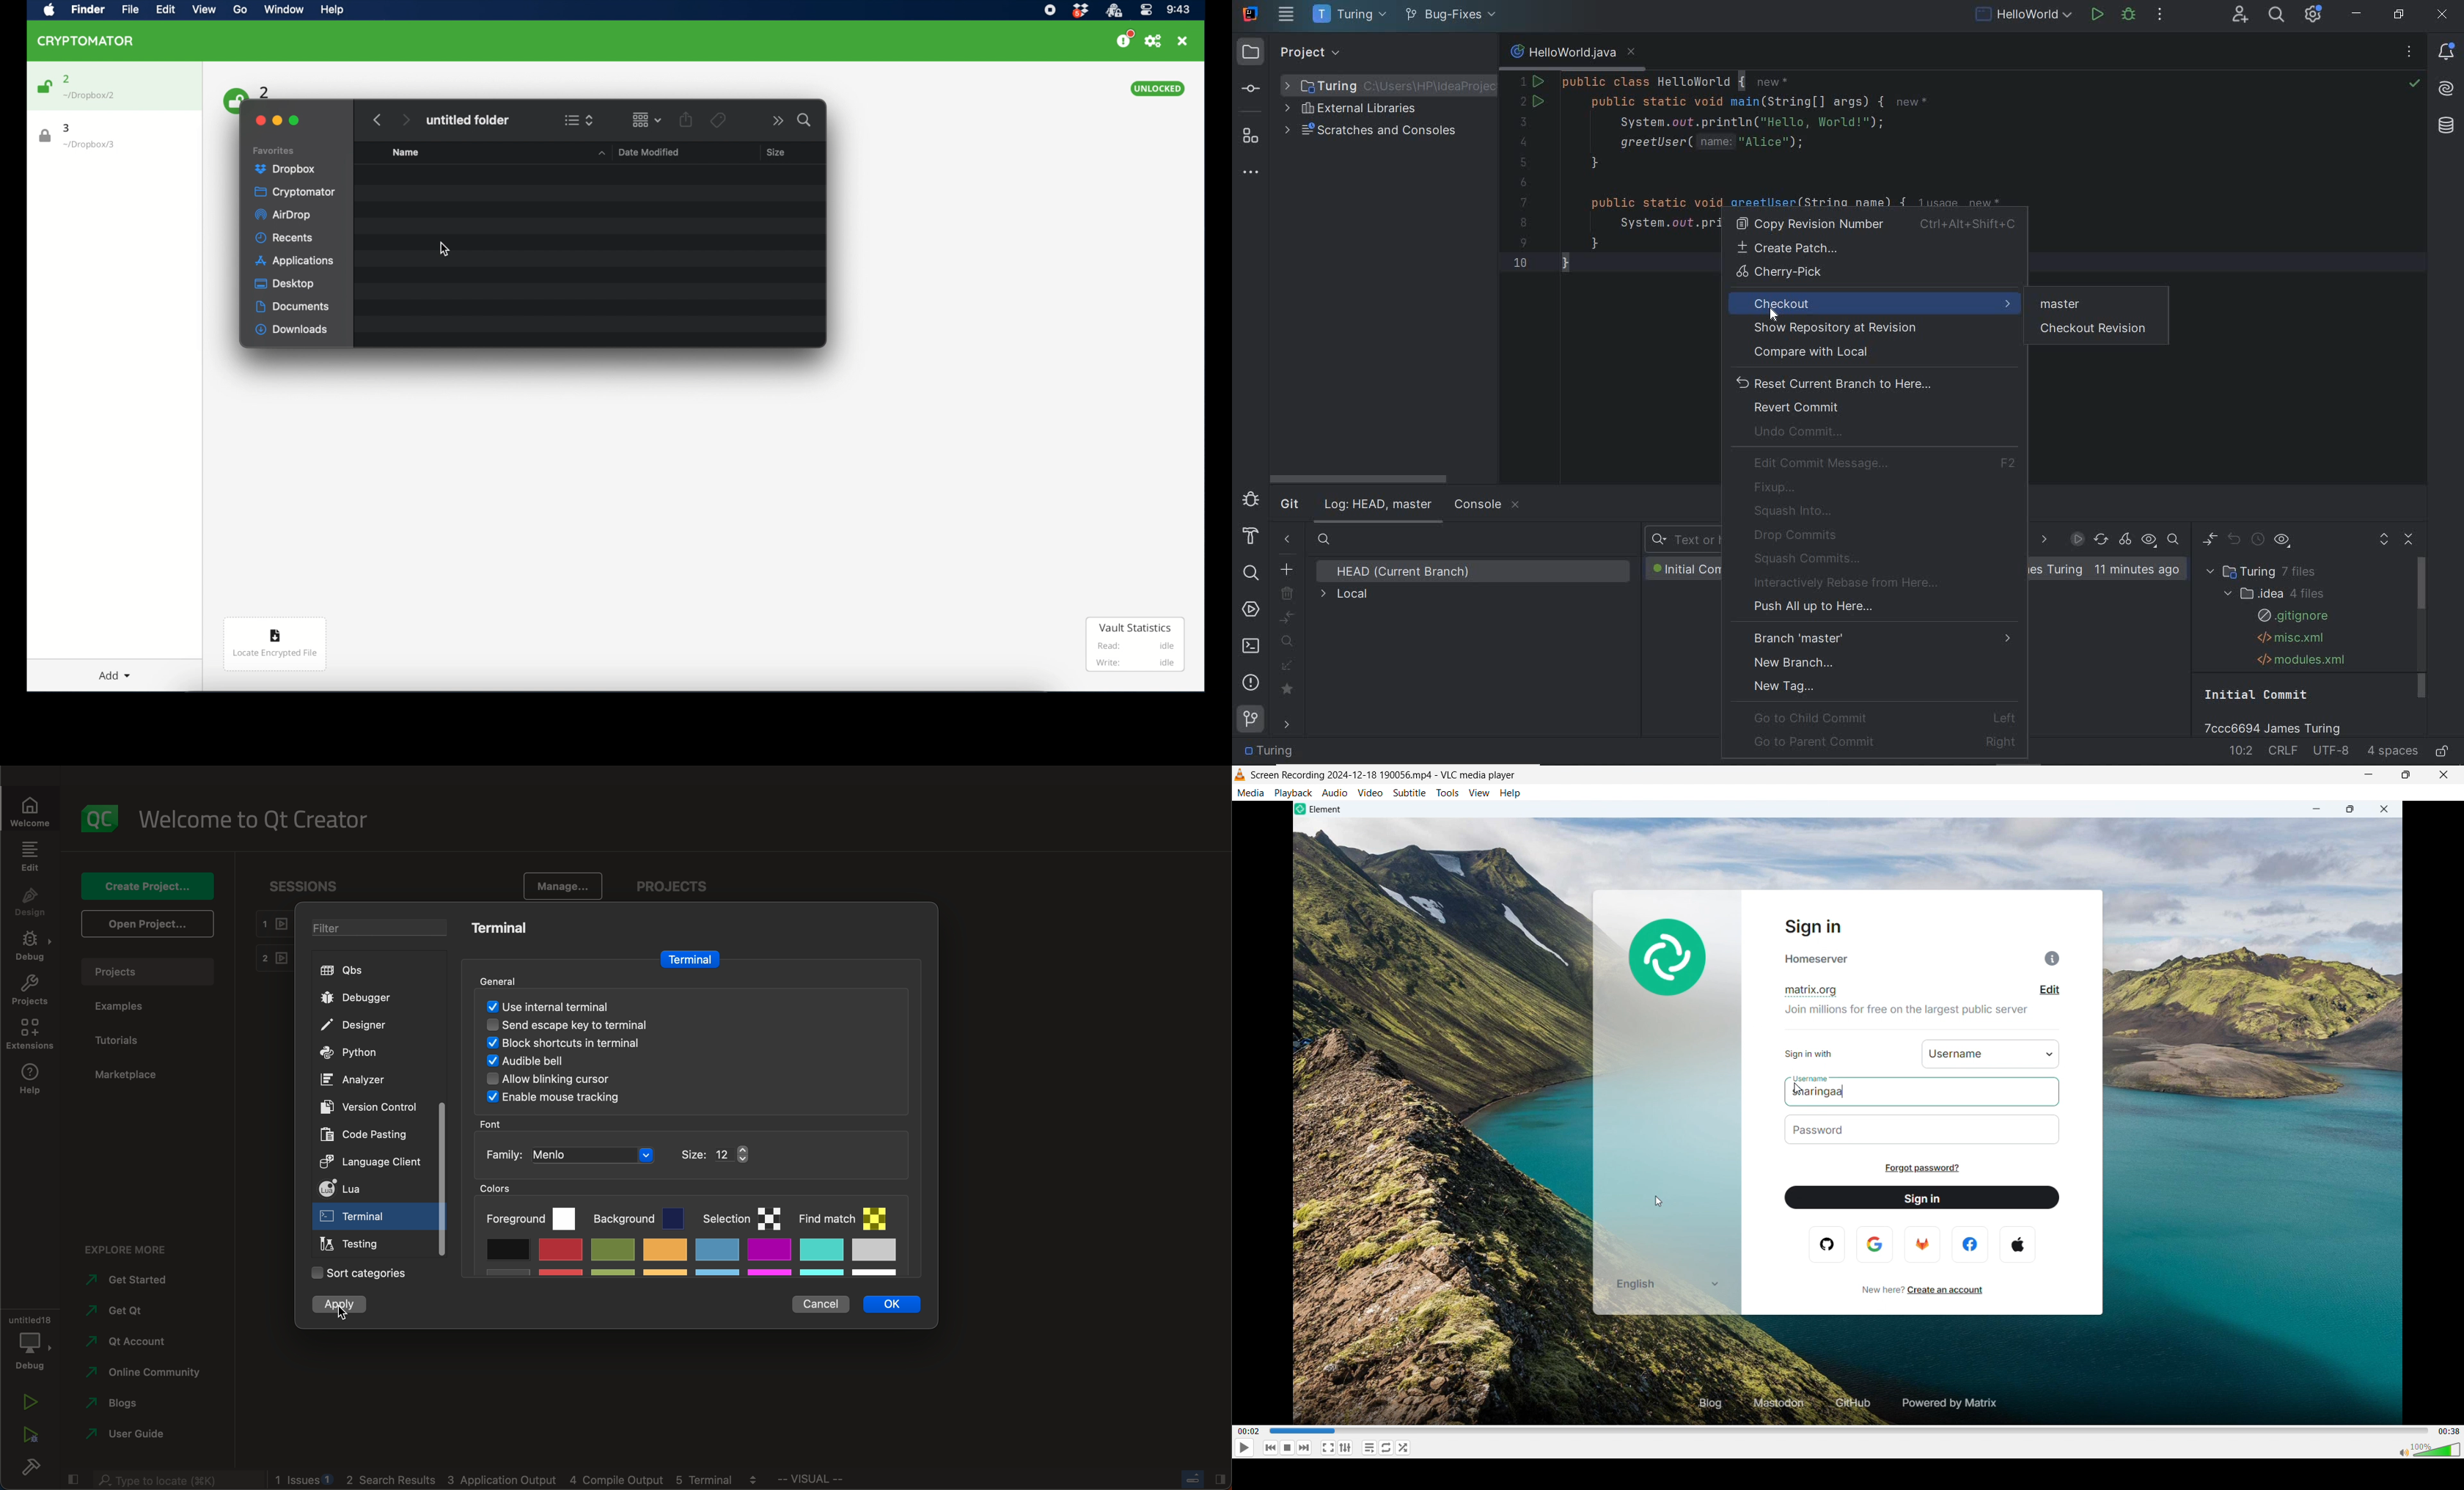  I want to click on random, so click(1403, 1448).